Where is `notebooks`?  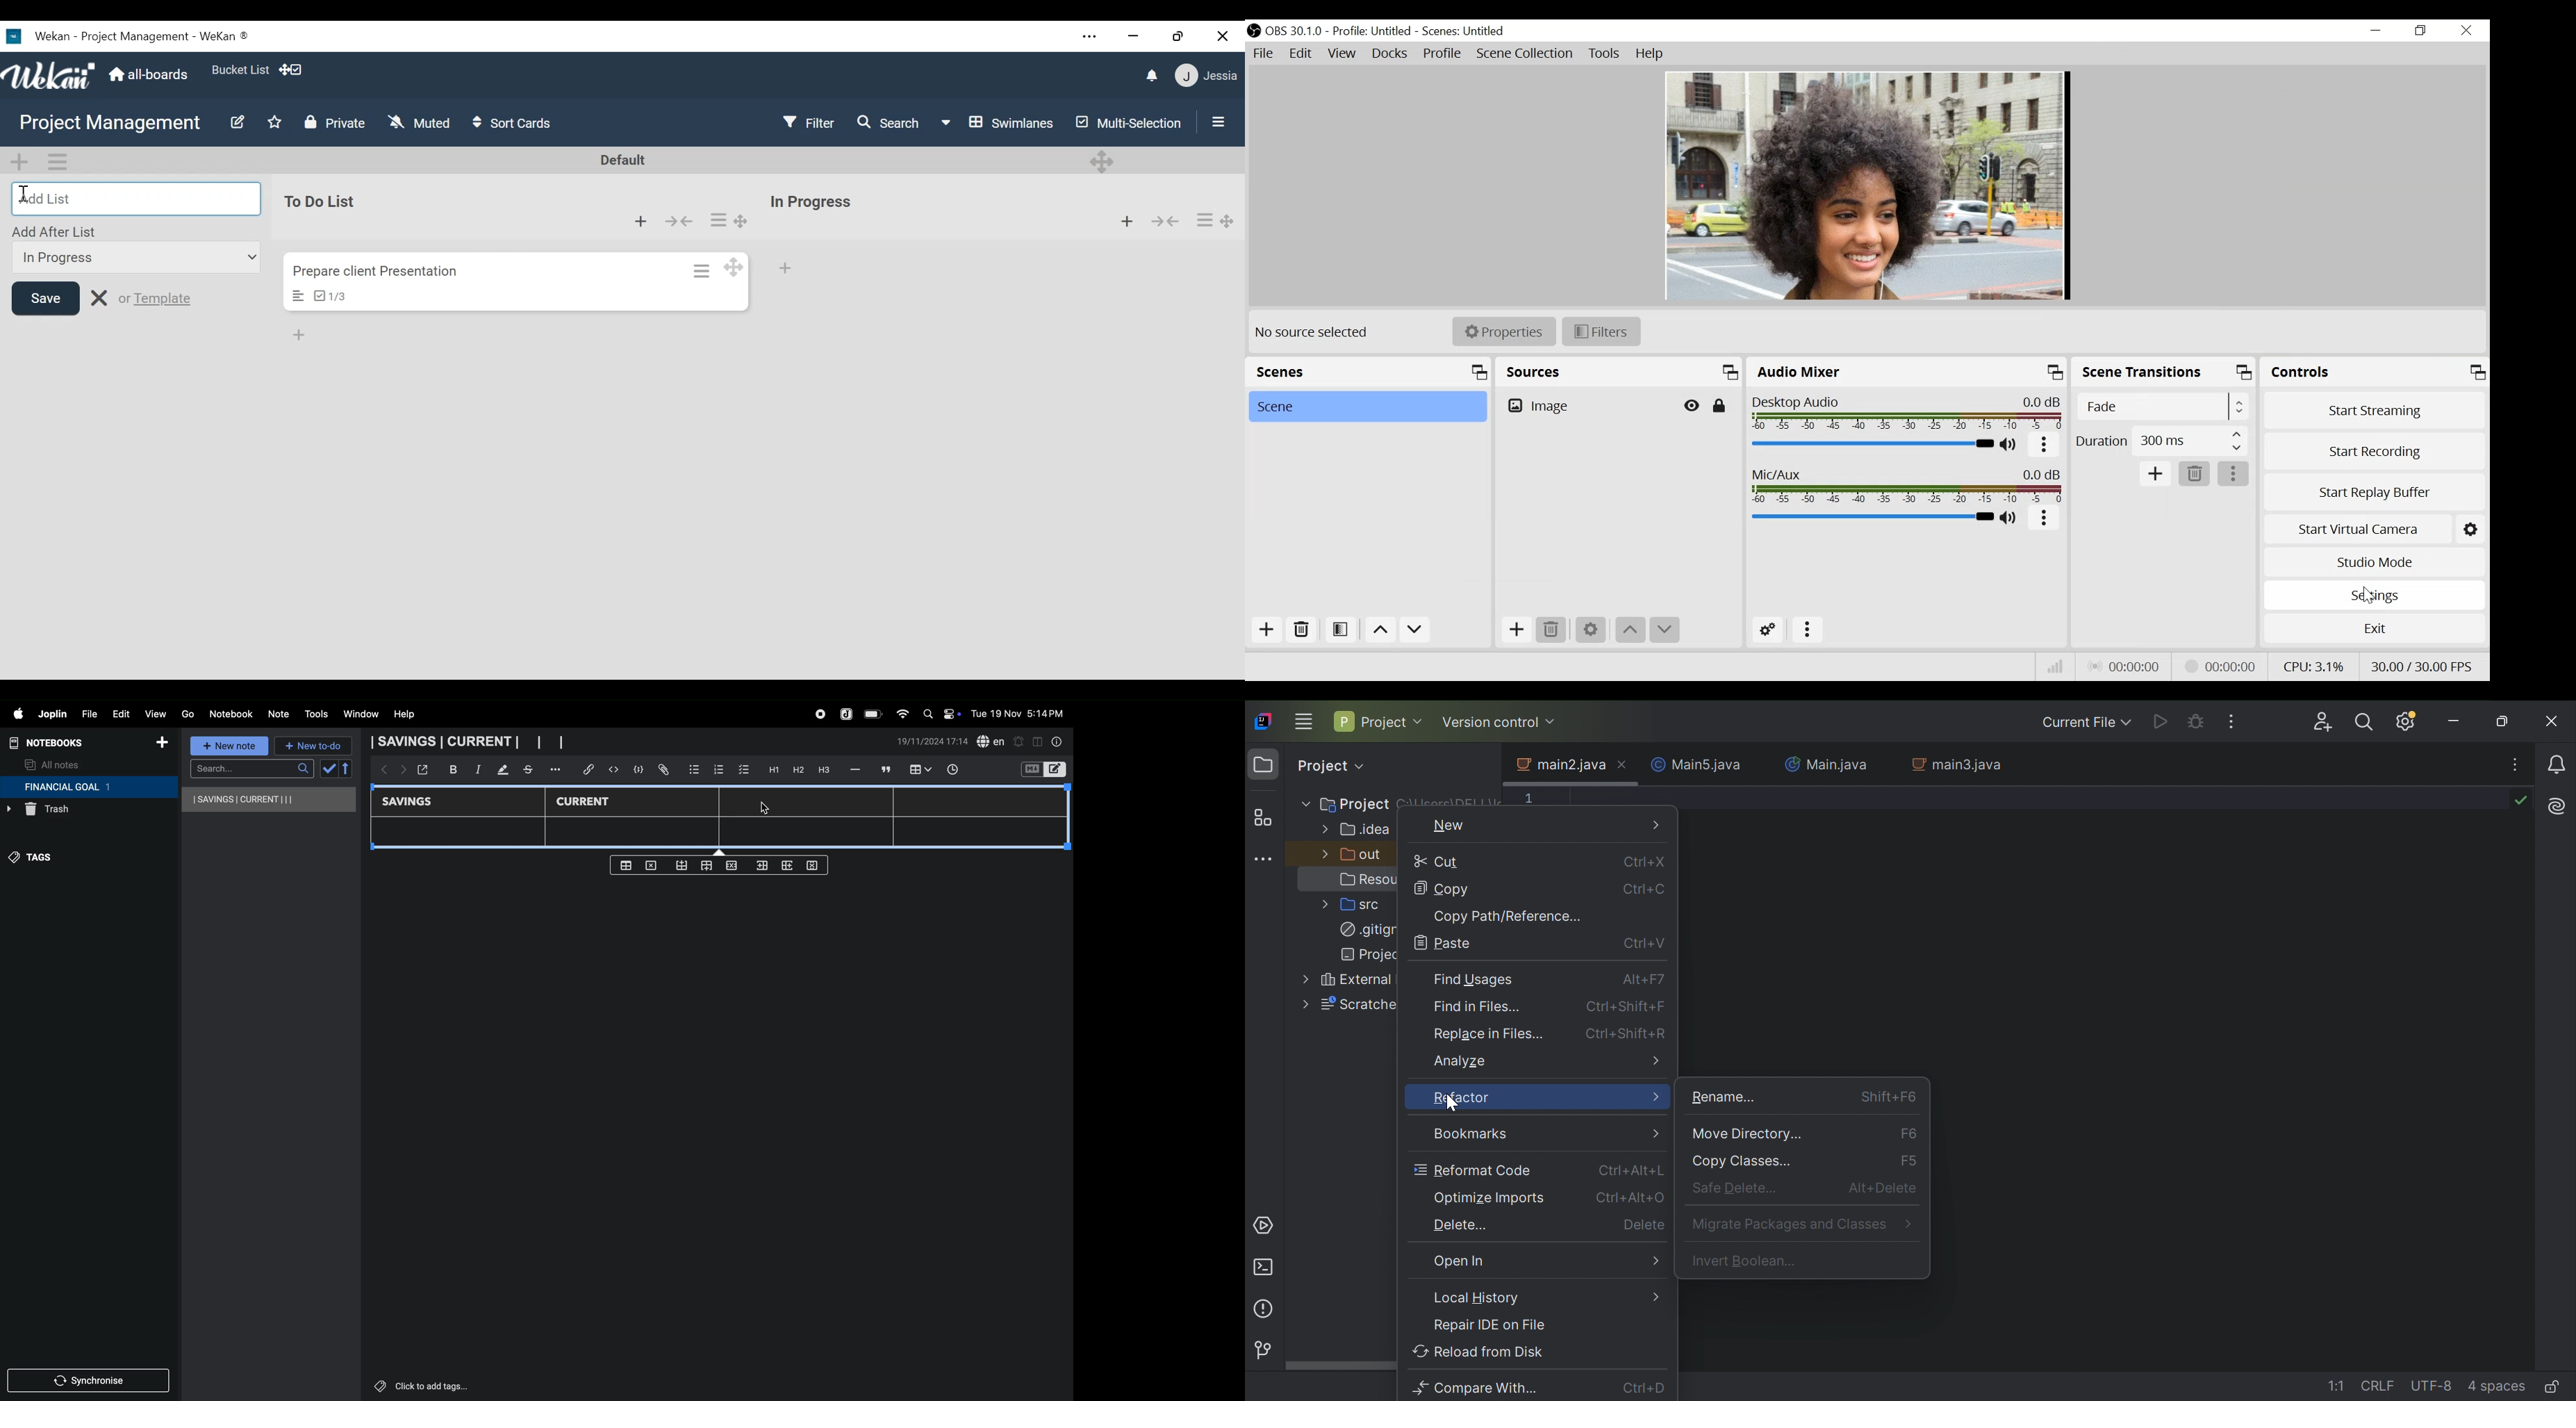 notebooks is located at coordinates (54, 743).